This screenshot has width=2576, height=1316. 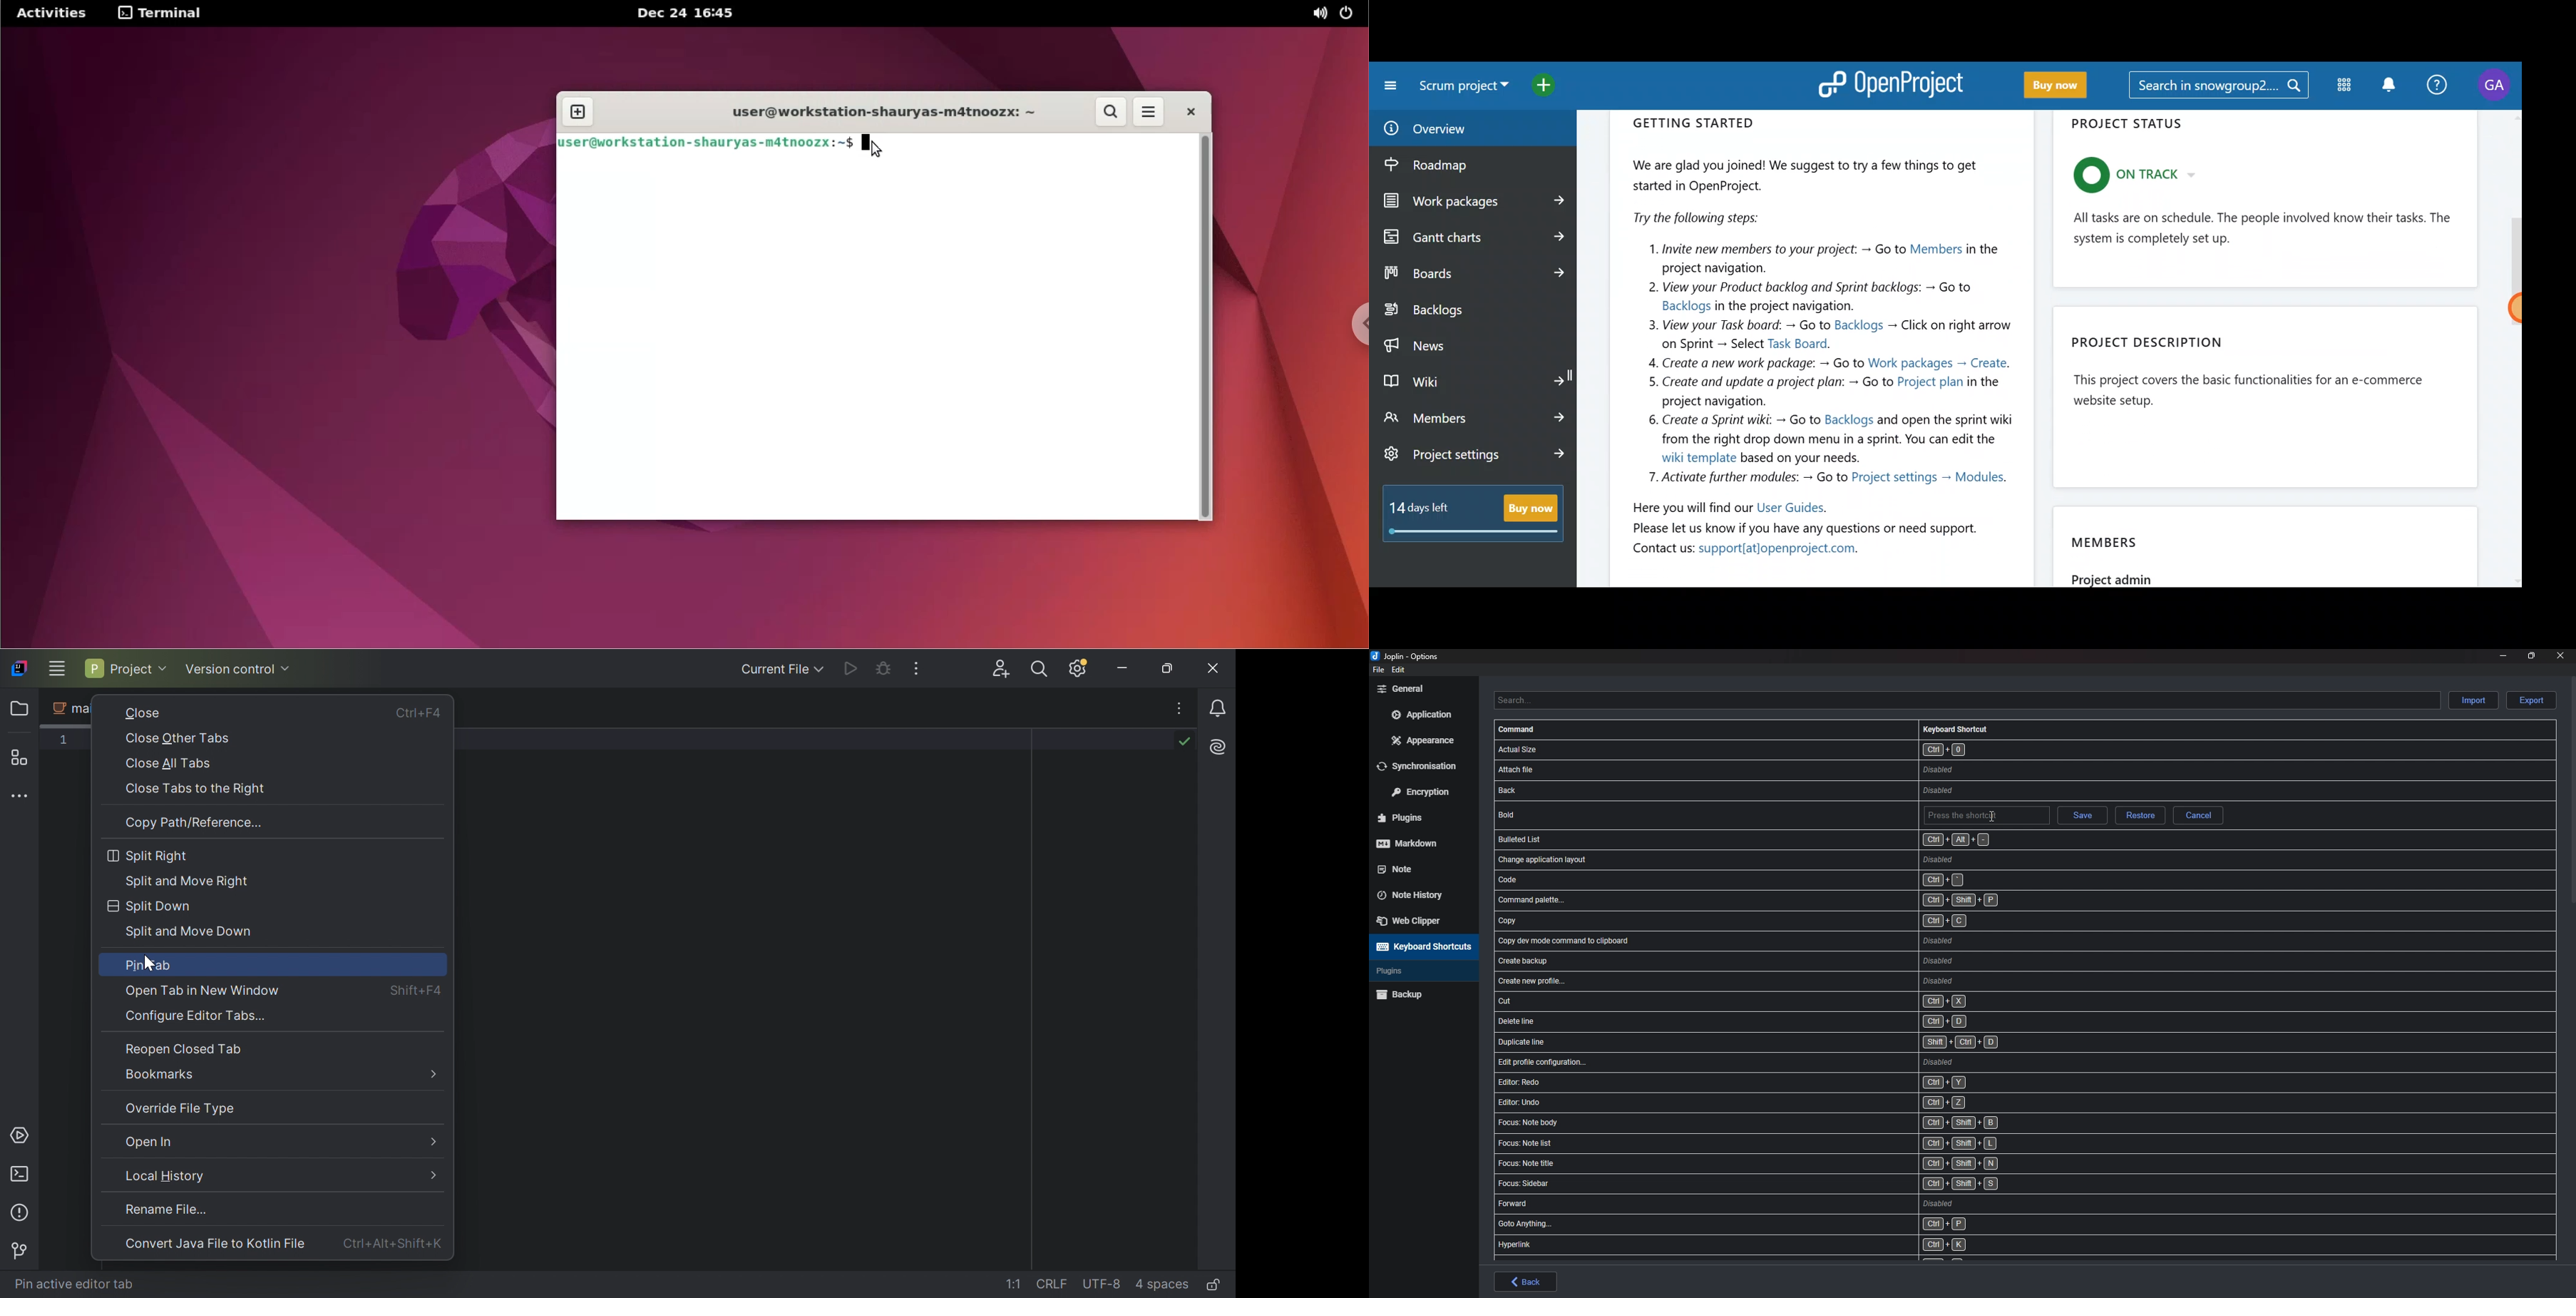 I want to click on shortcut, so click(x=1792, y=879).